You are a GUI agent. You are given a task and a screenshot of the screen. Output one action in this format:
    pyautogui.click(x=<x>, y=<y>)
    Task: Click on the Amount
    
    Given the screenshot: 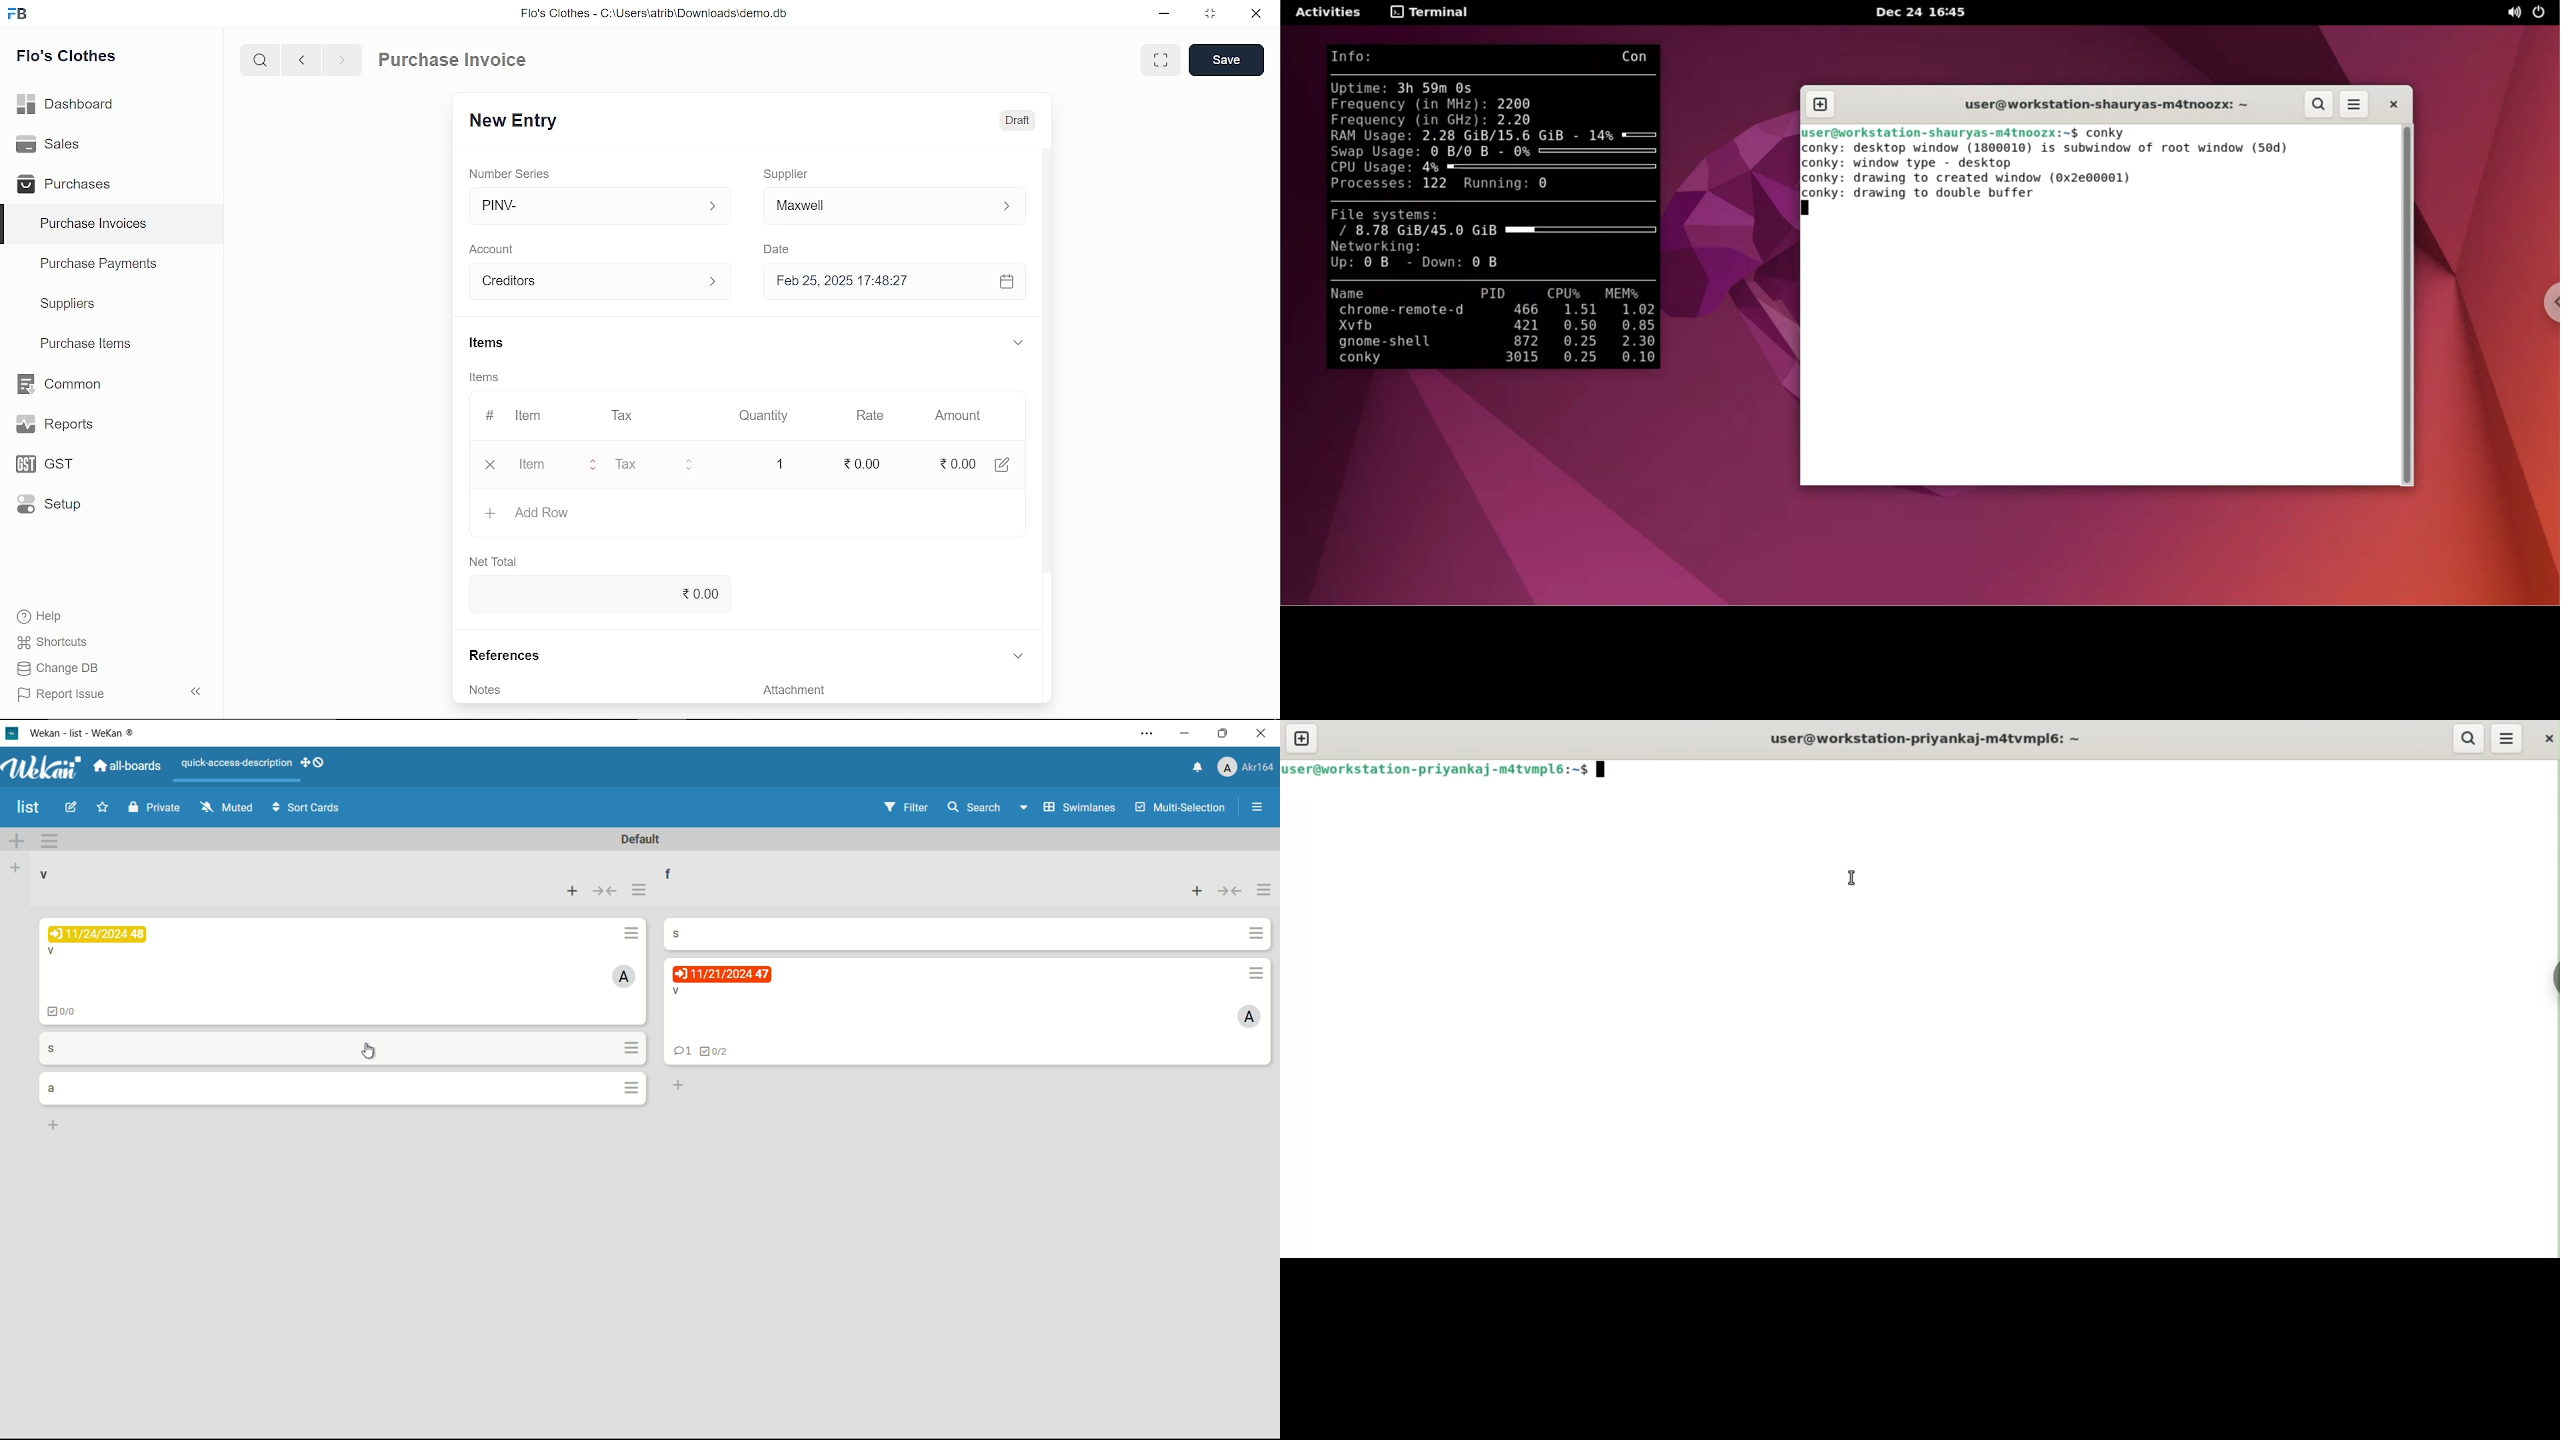 What is the action you would take?
    pyautogui.click(x=956, y=414)
    